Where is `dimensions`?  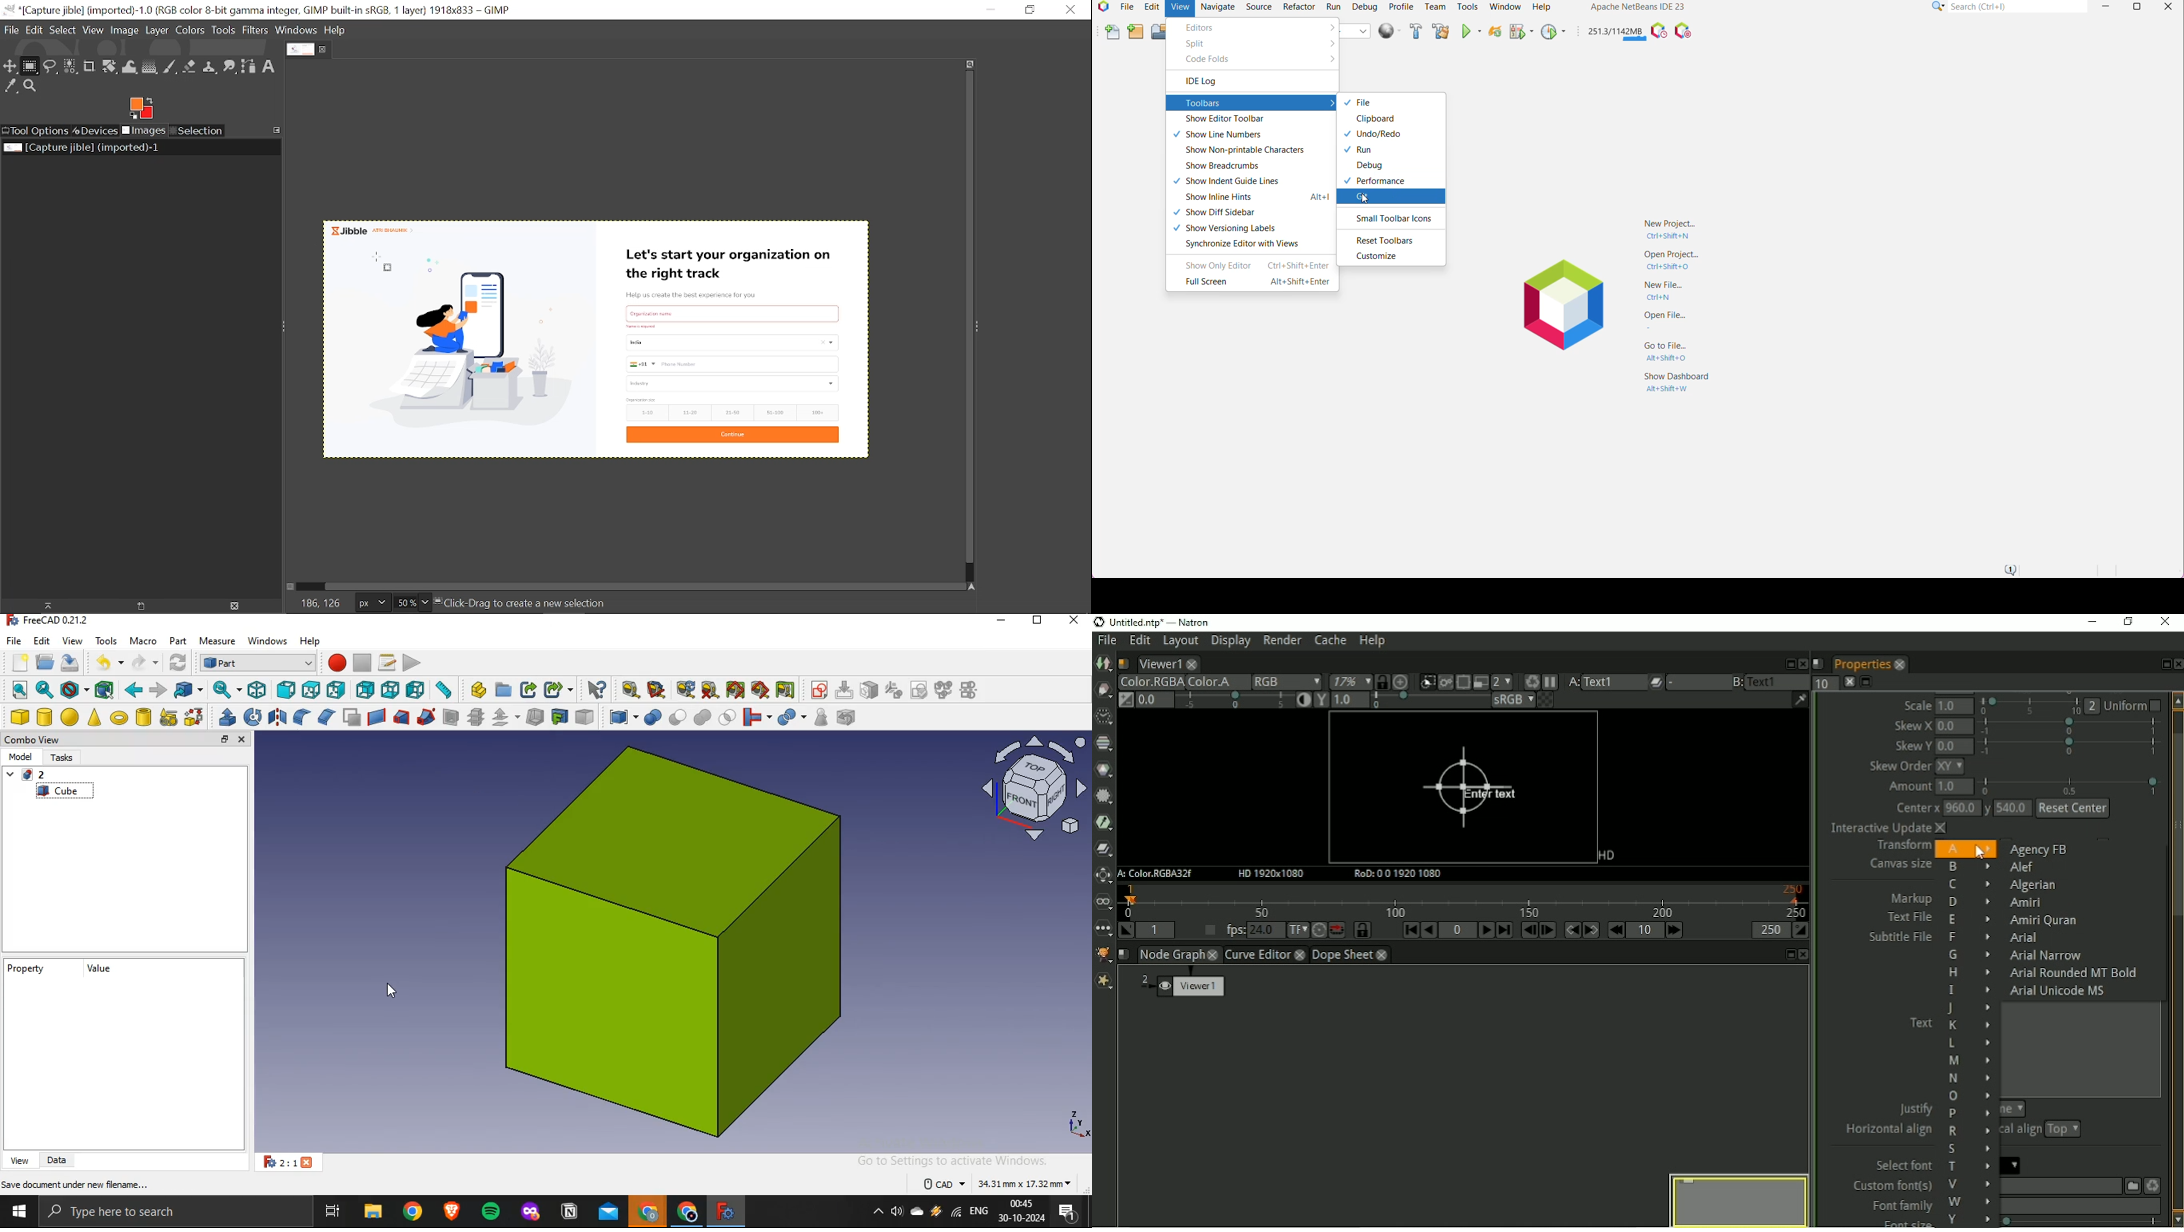
dimensions is located at coordinates (1004, 1182).